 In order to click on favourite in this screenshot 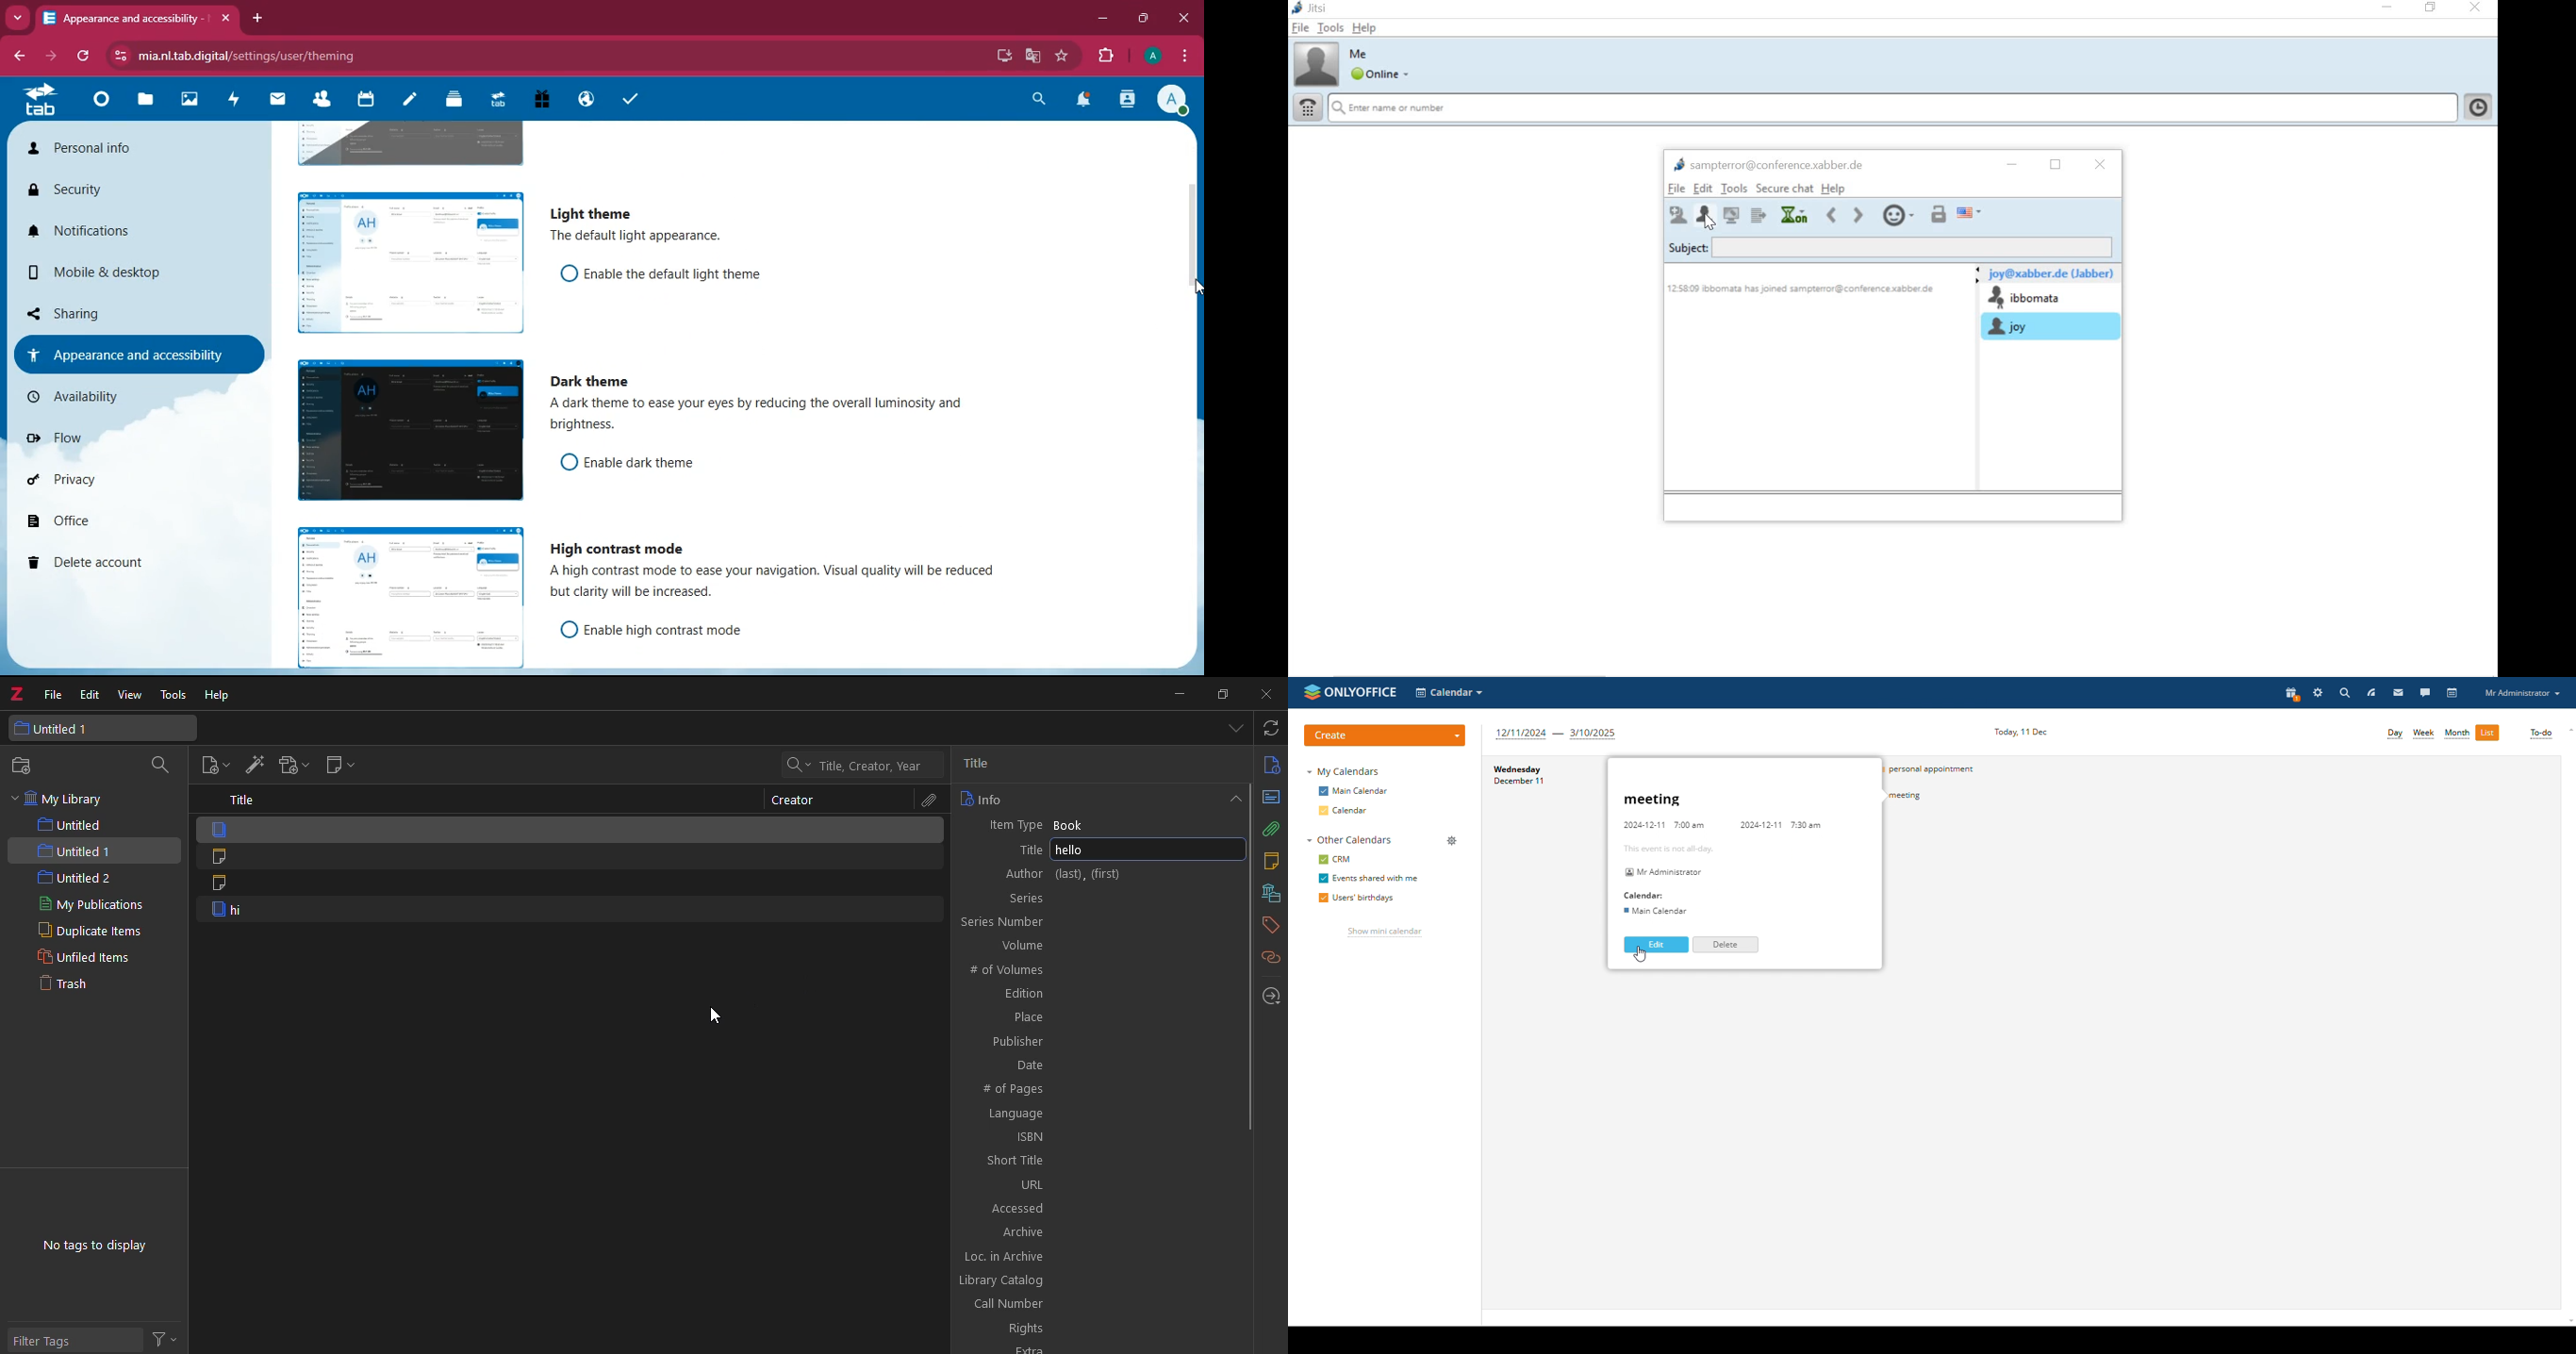, I will do `click(1063, 57)`.